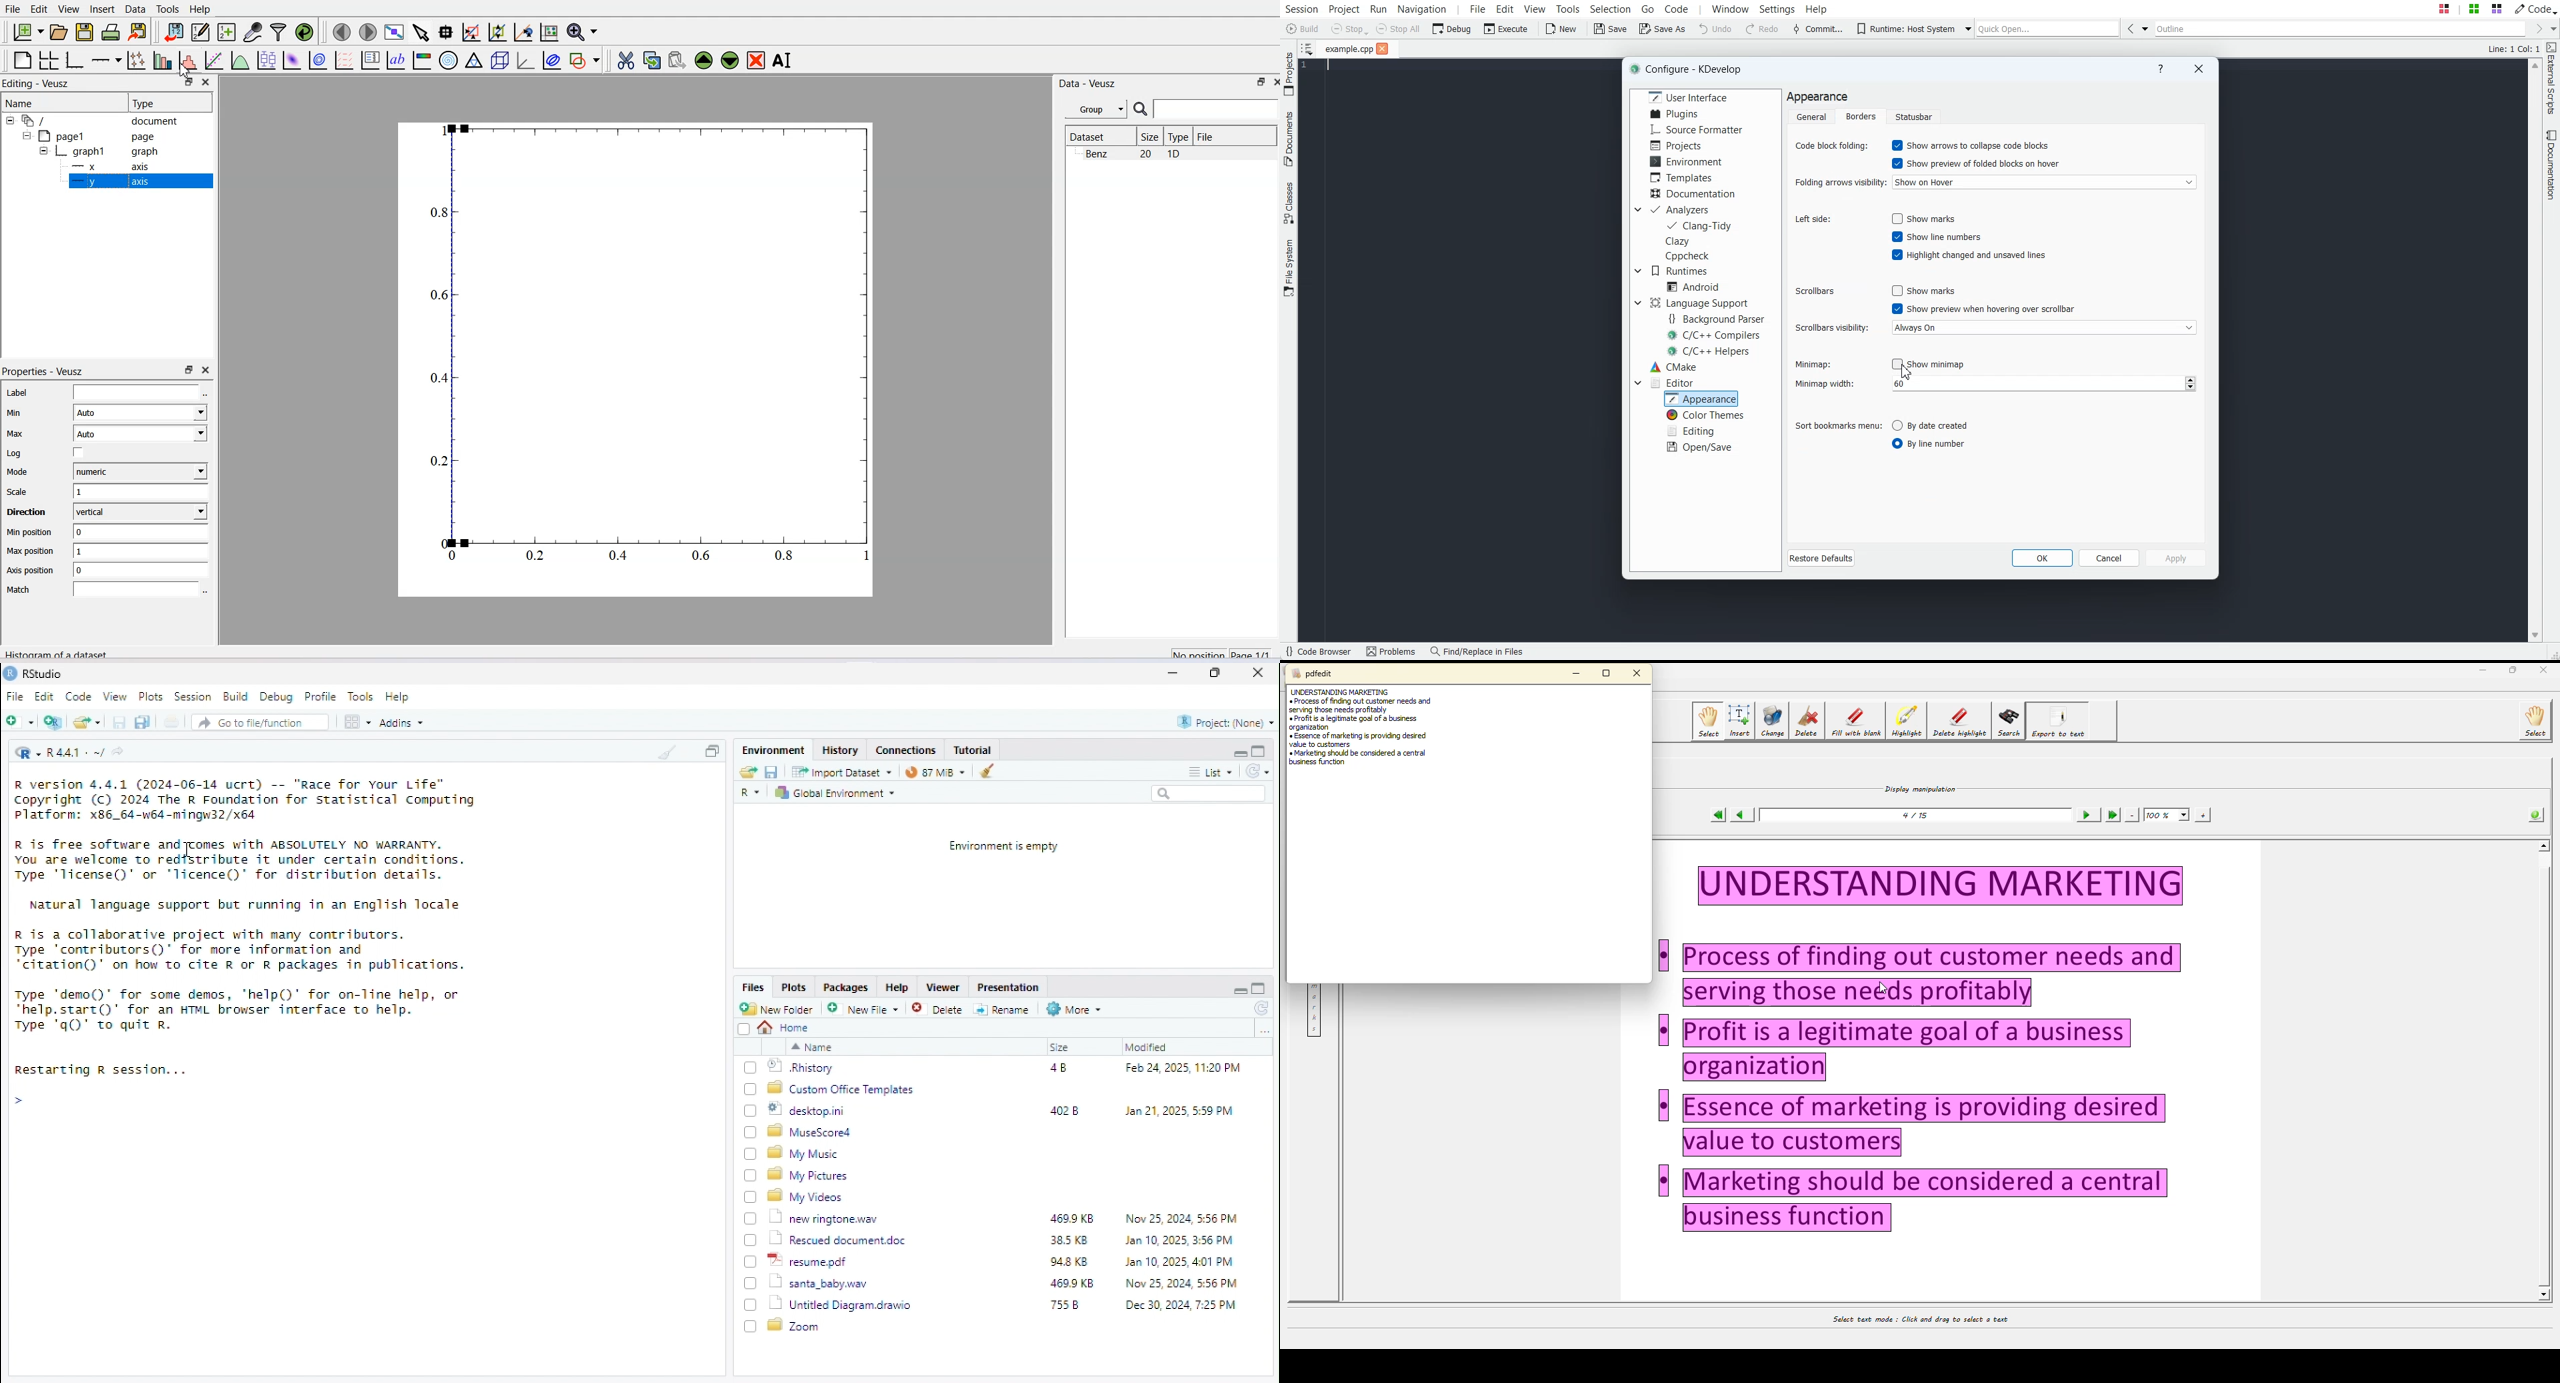  I want to click on Untitled Diagram.drawio 755B Dec 30, 2024, 7.25 PM, so click(1005, 1305).